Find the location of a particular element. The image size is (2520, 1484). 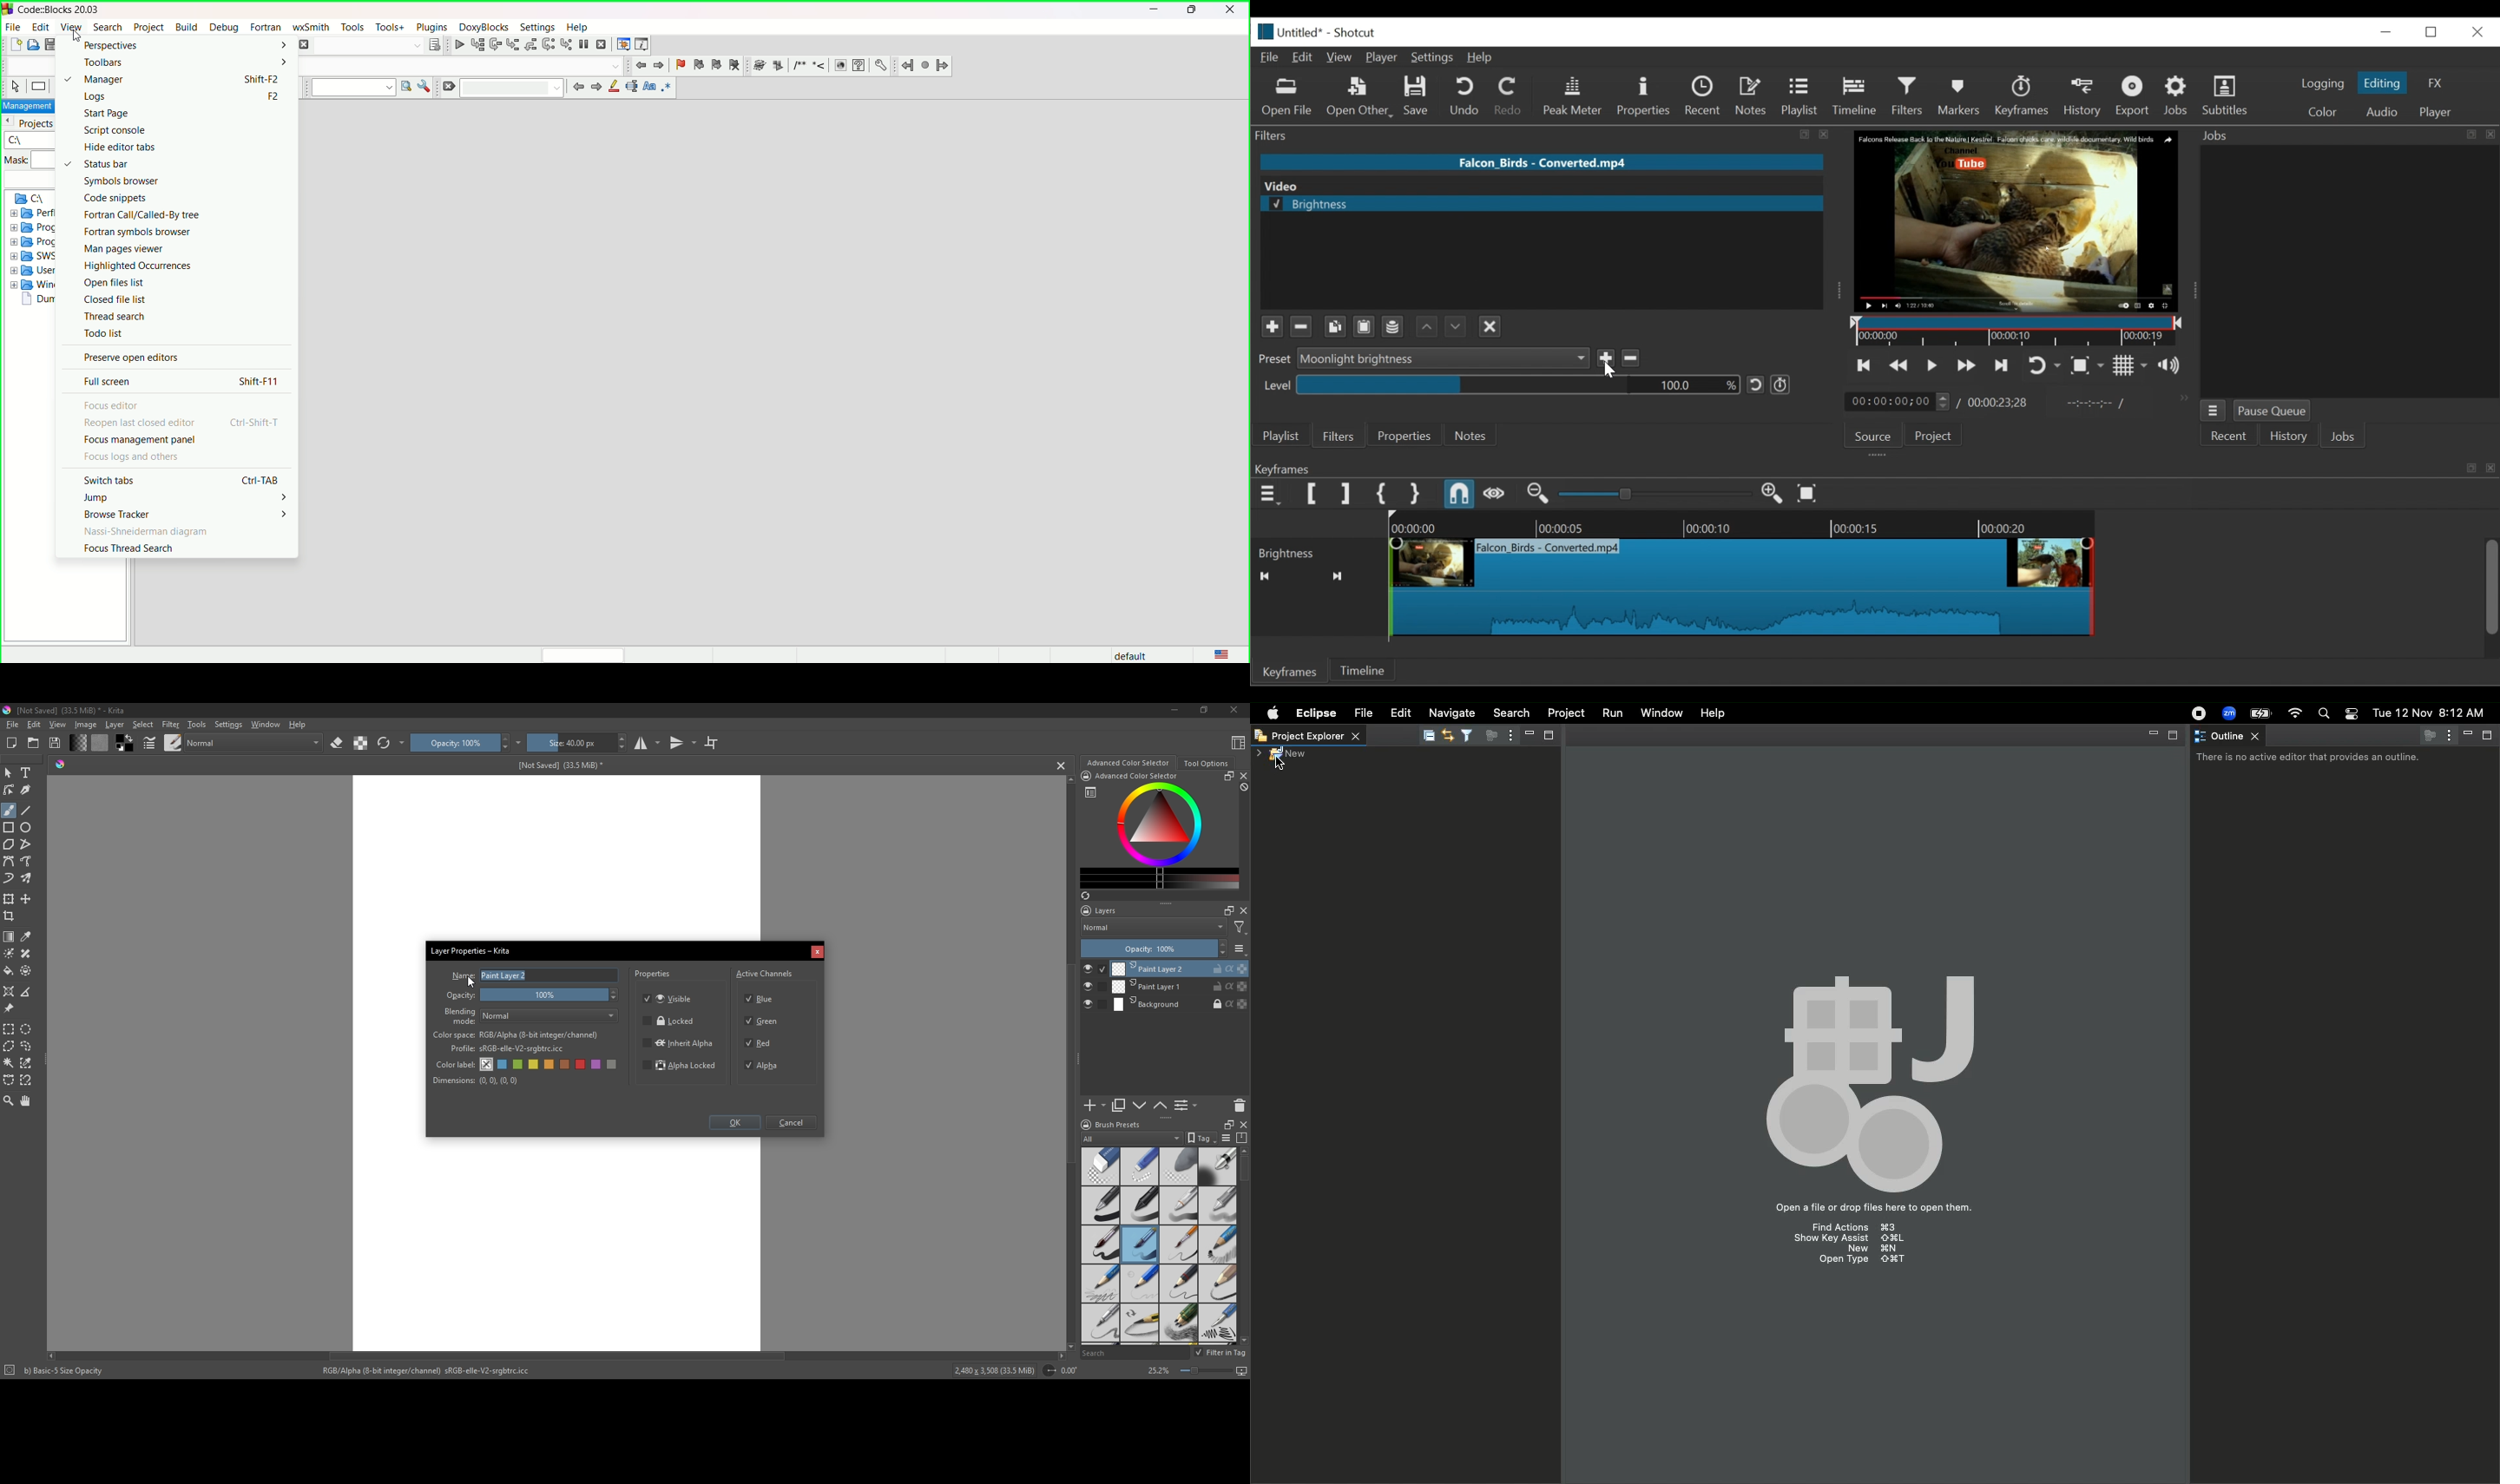

cursor is located at coordinates (1280, 763).